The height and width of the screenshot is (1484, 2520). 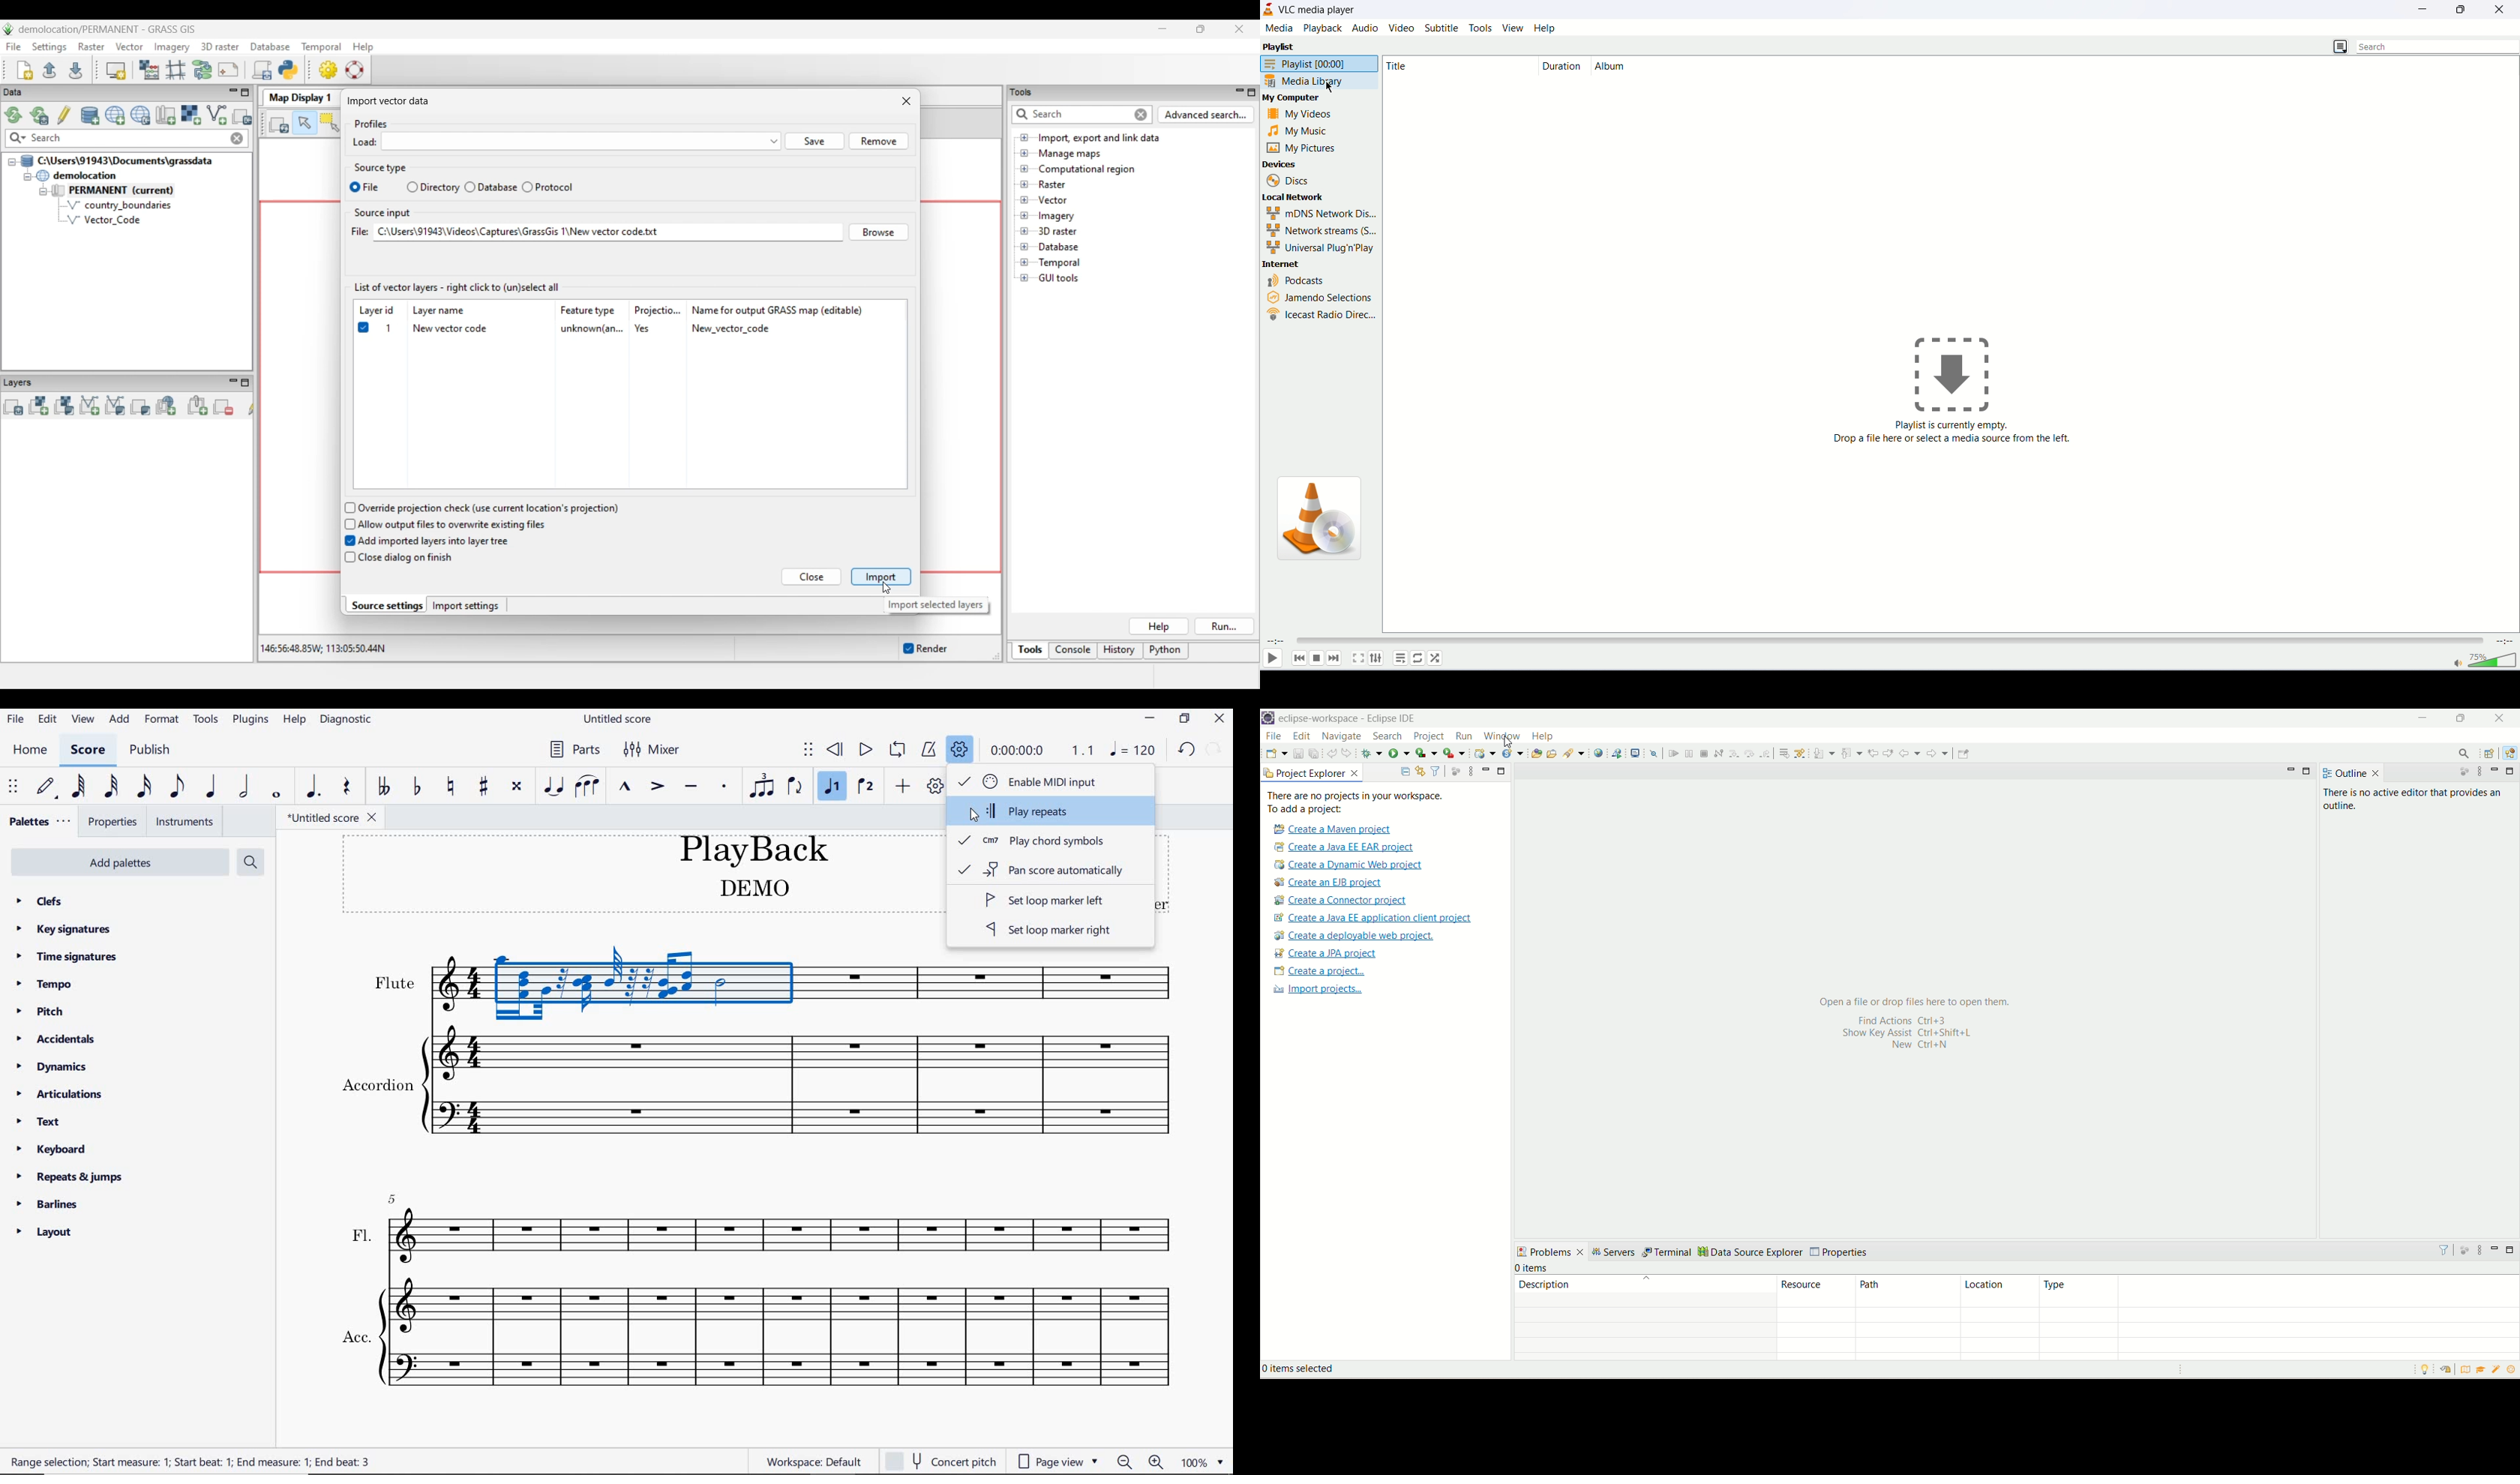 What do you see at coordinates (2462, 10) in the screenshot?
I see `maximize` at bounding box center [2462, 10].